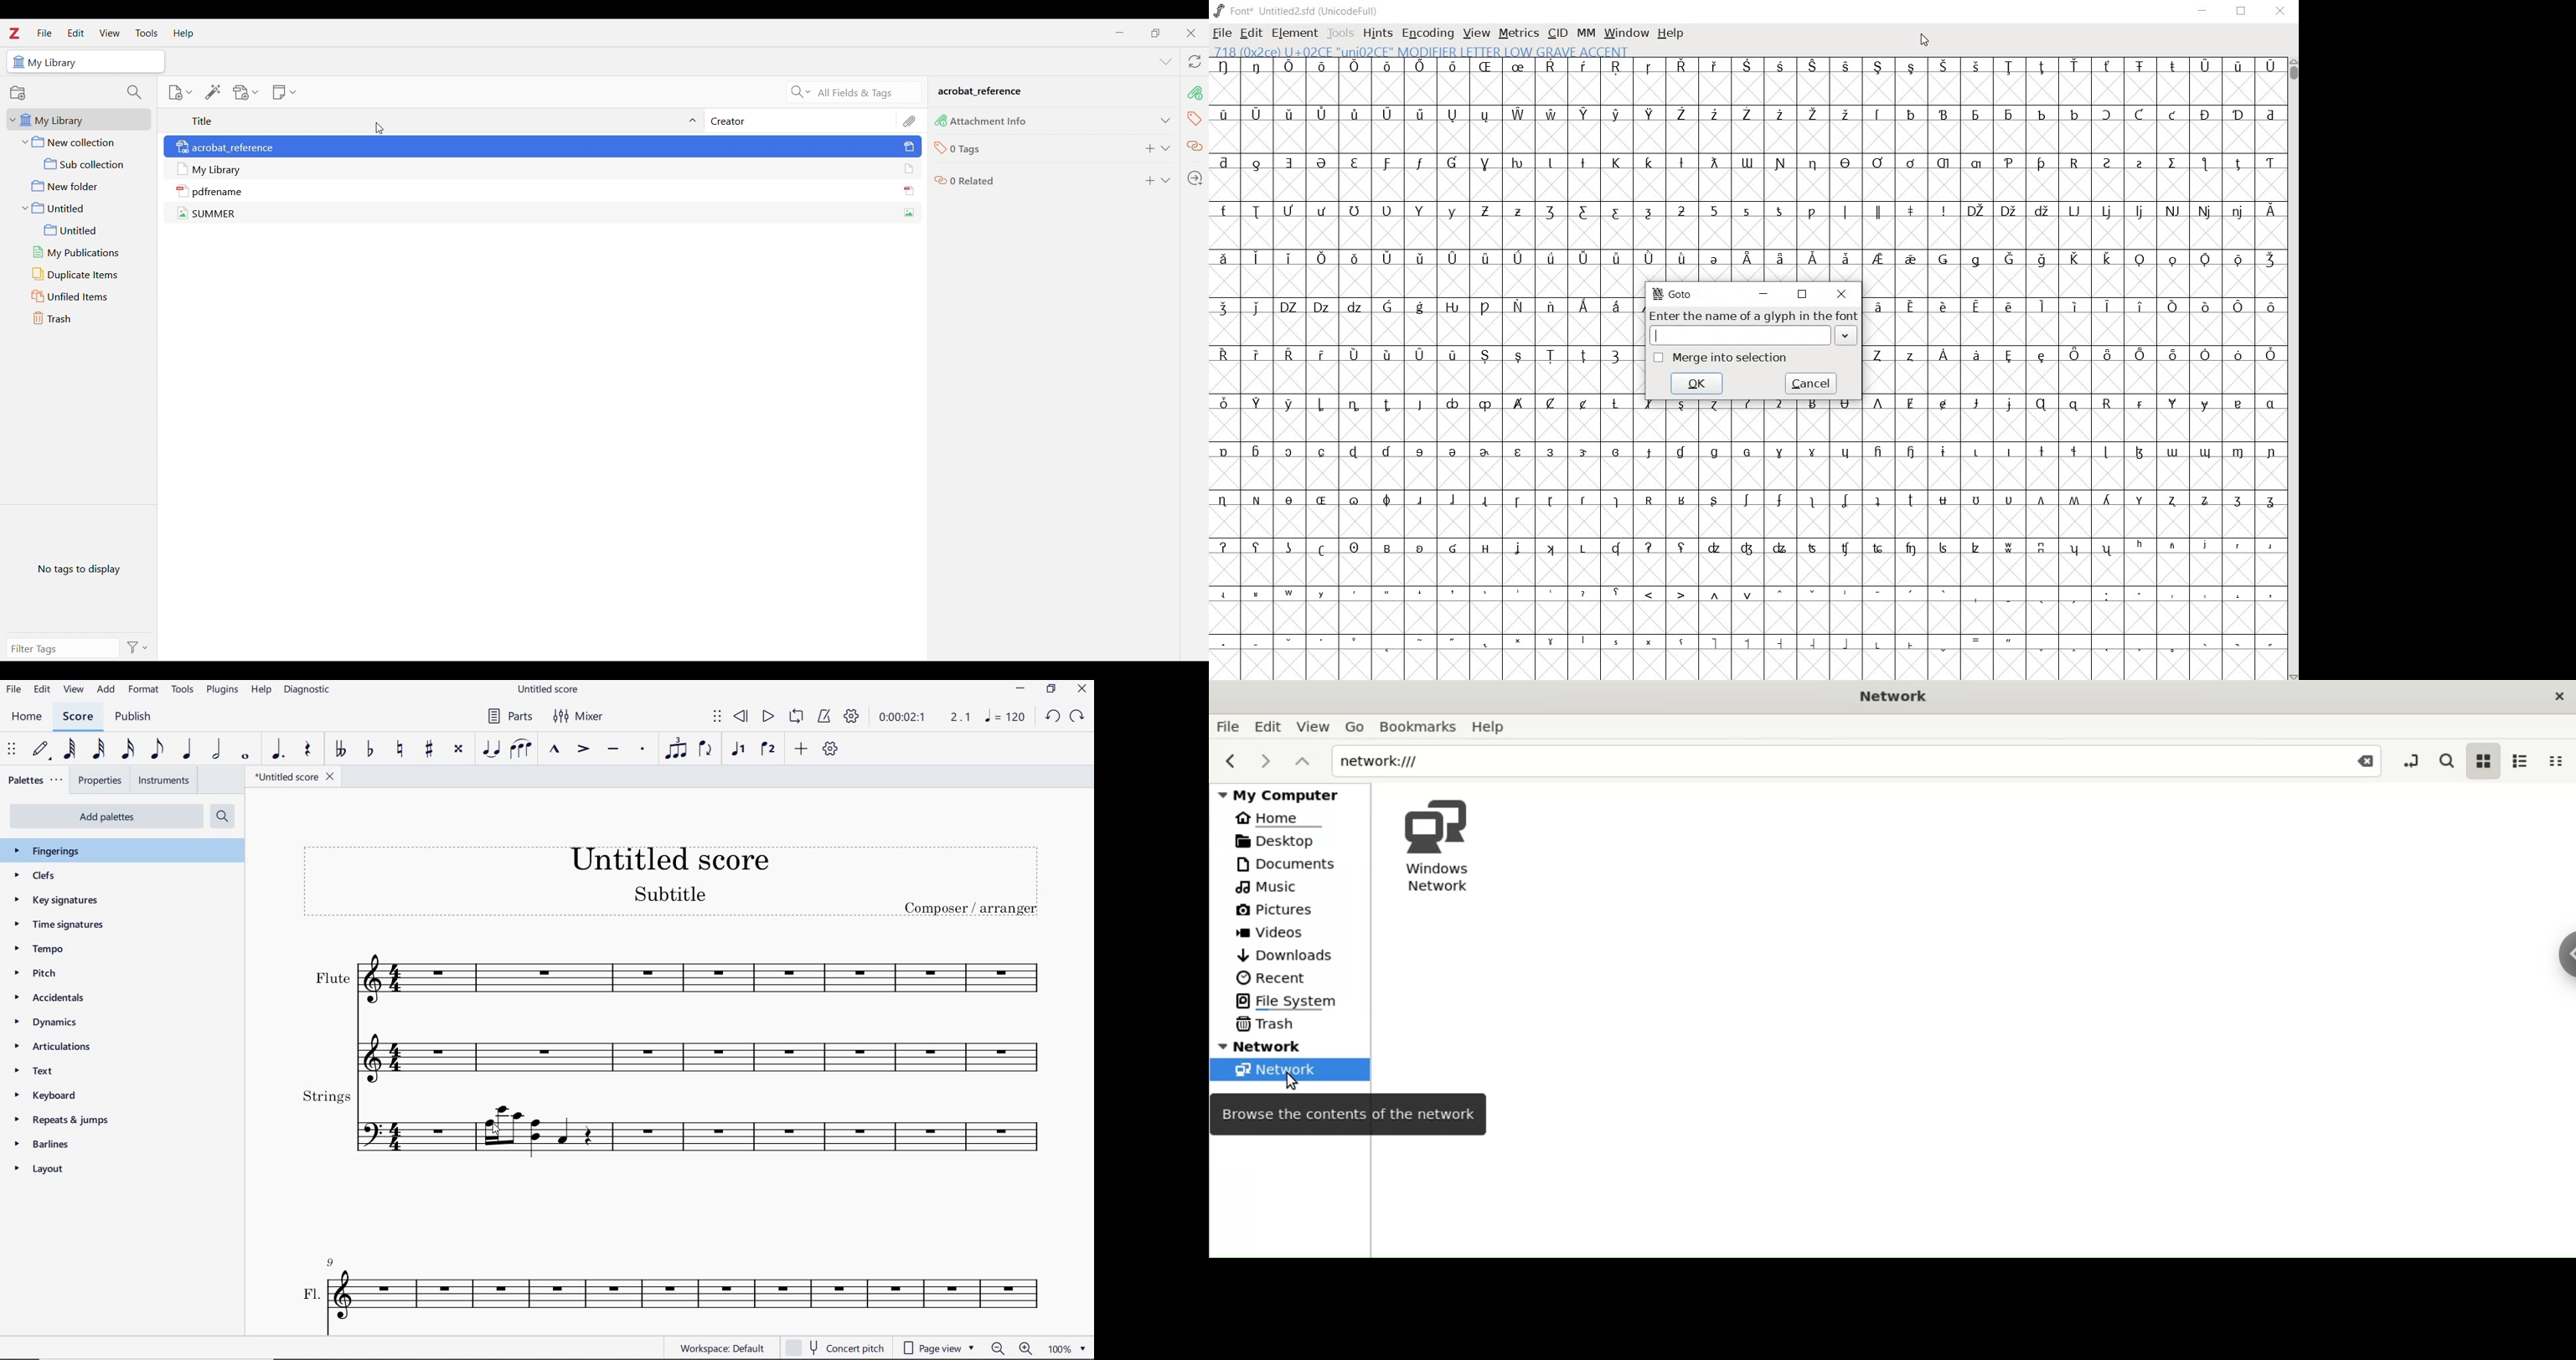 The image size is (2576, 1372). I want to click on icon, so click(183, 169).